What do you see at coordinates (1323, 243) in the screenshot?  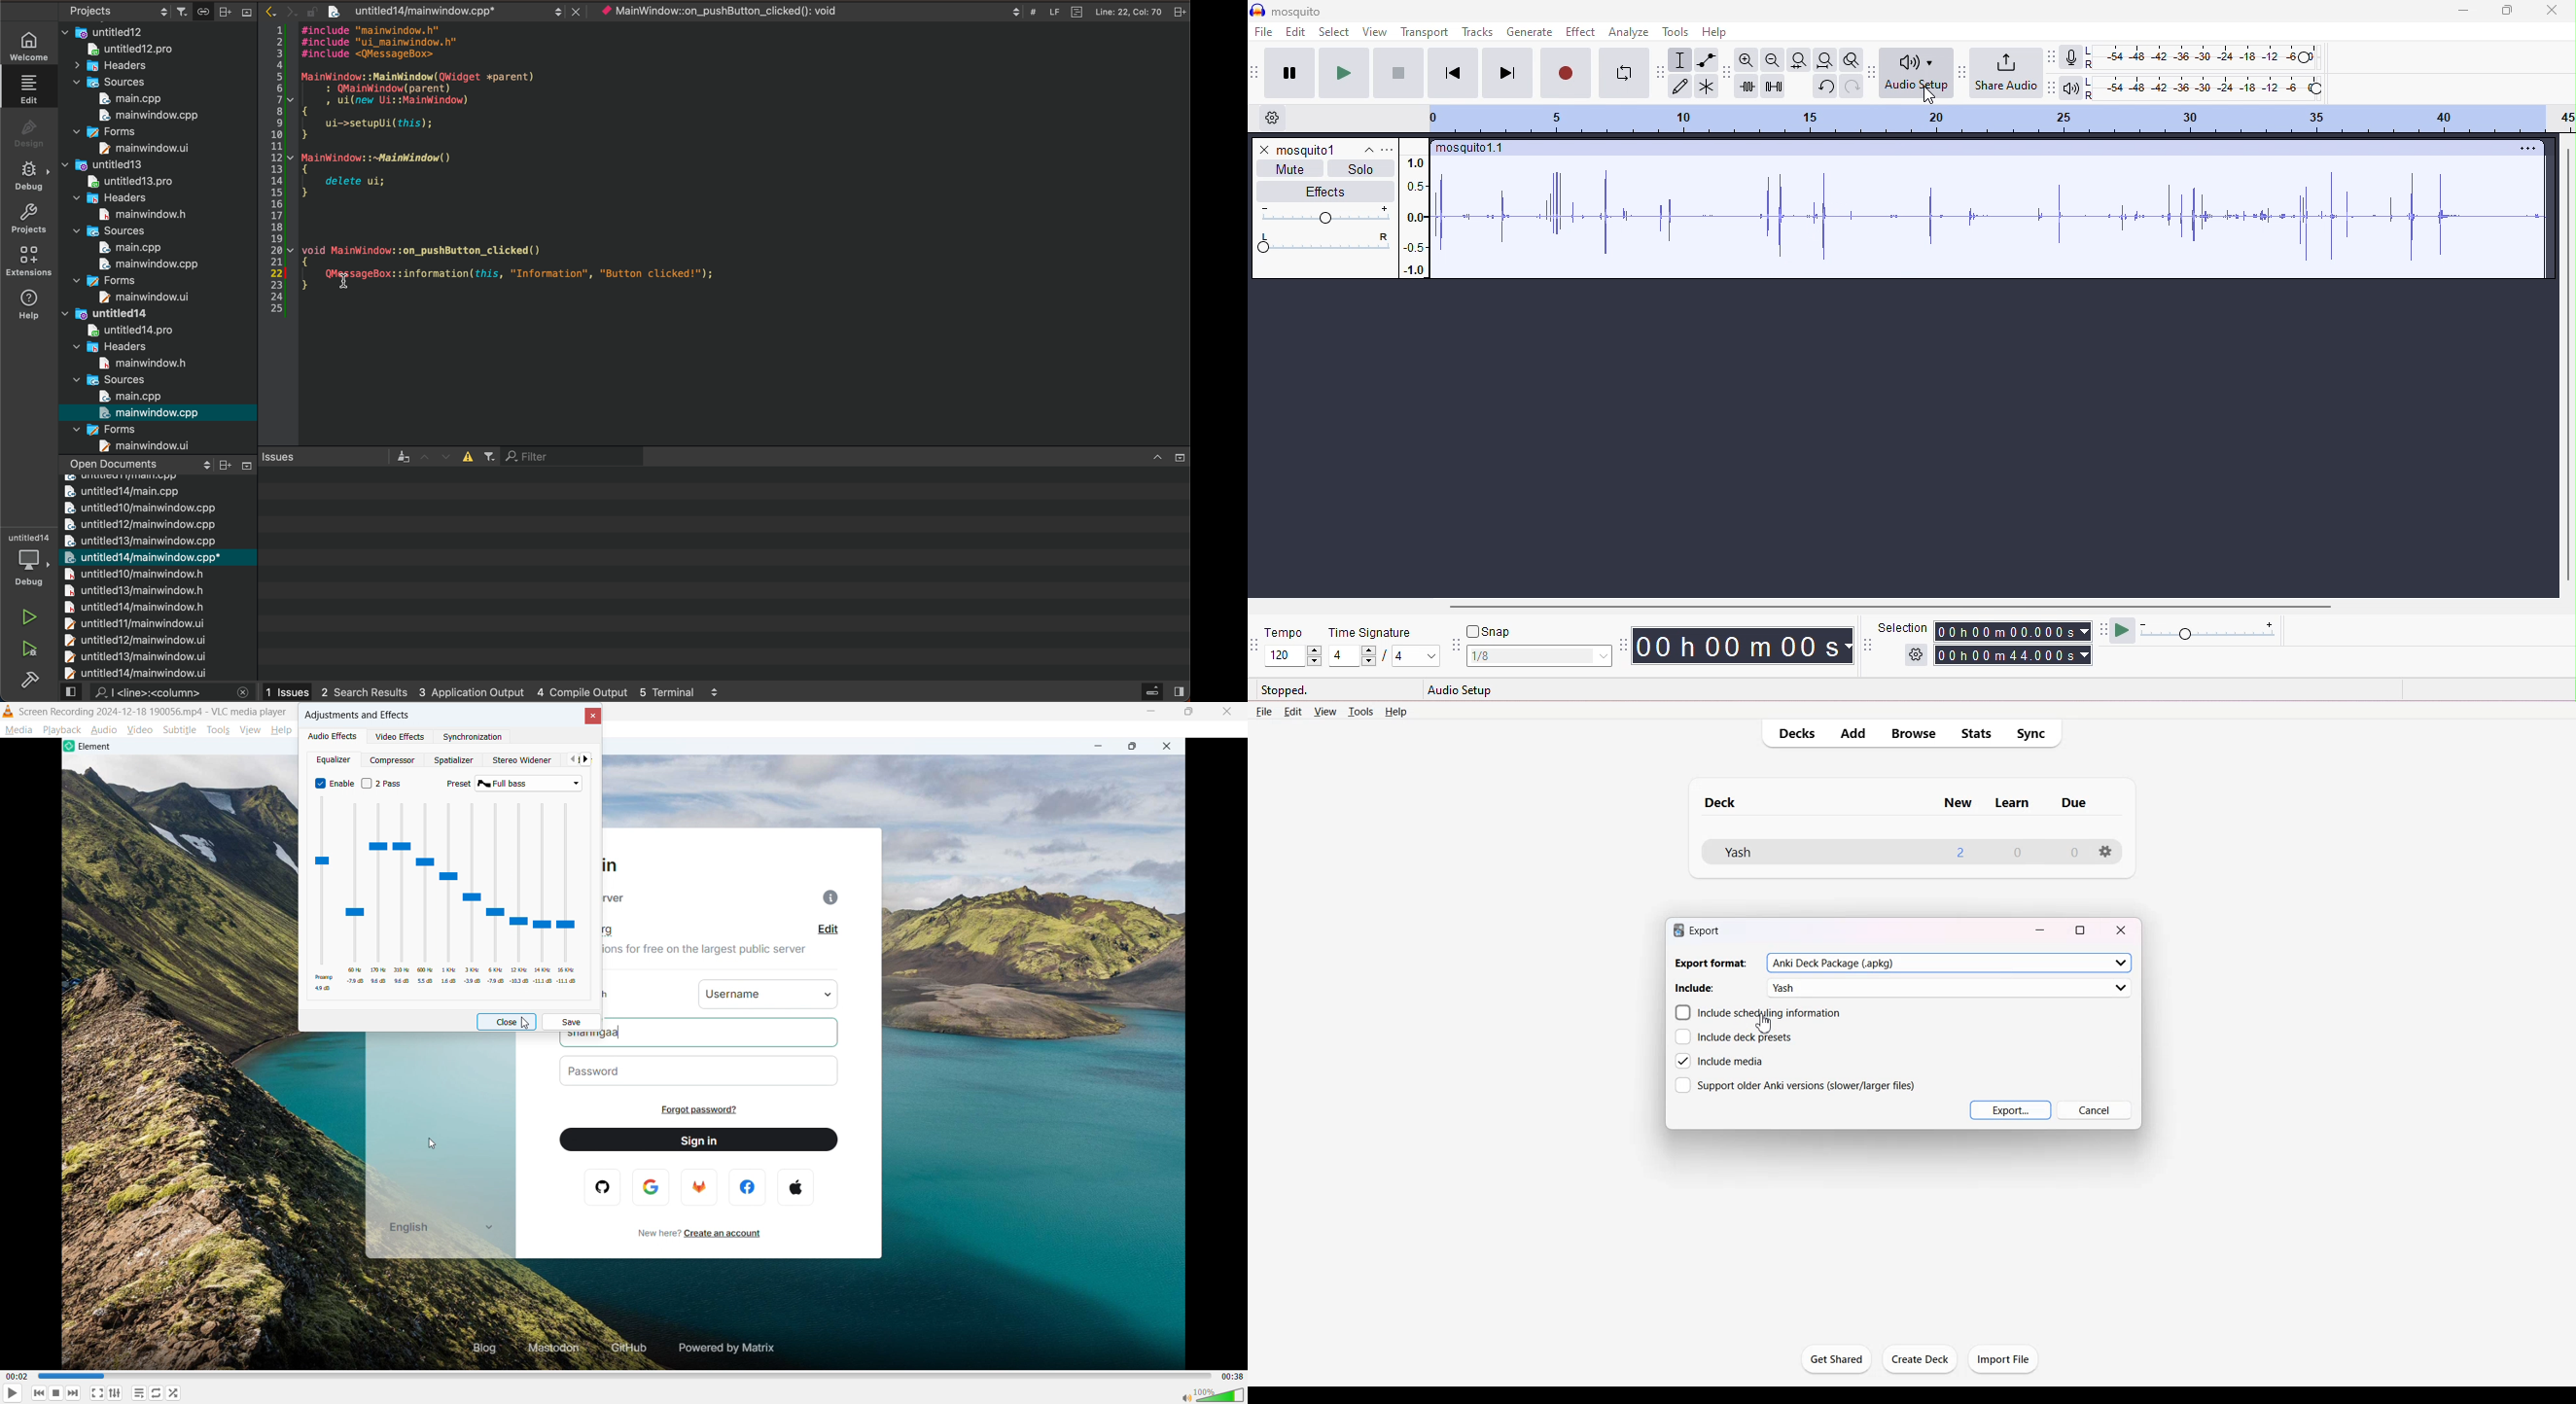 I see `pan` at bounding box center [1323, 243].